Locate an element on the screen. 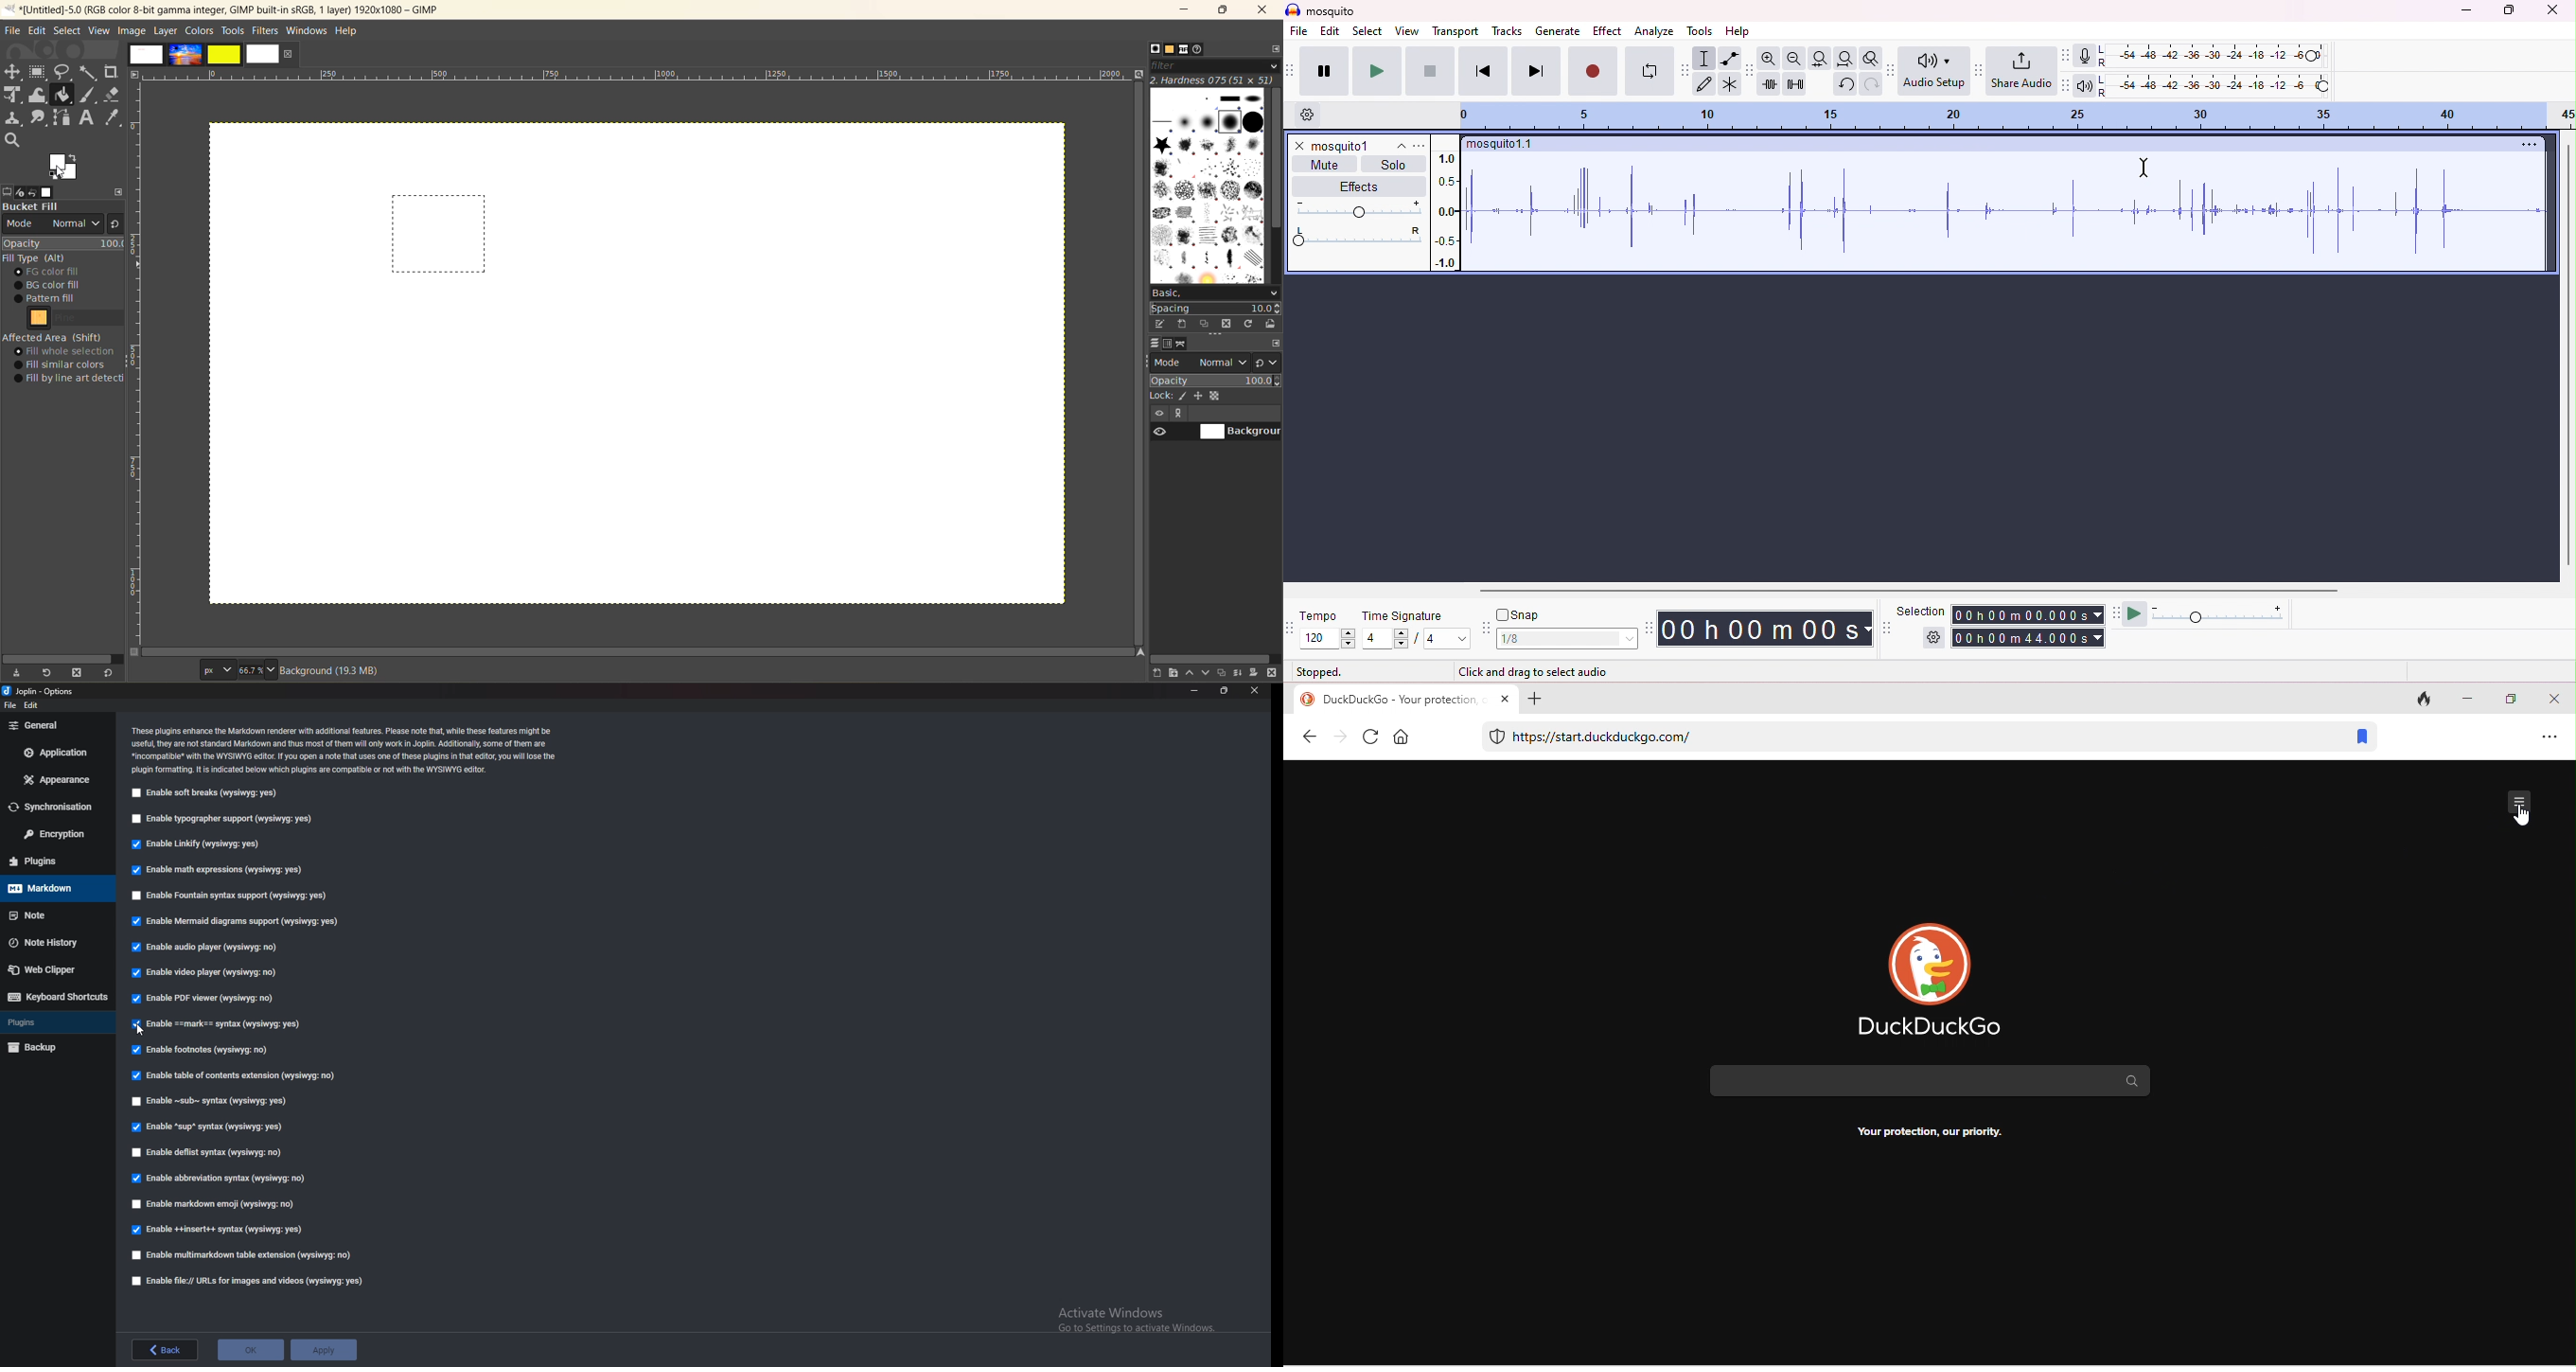 The height and width of the screenshot is (1372, 2576). edit is located at coordinates (1331, 32).